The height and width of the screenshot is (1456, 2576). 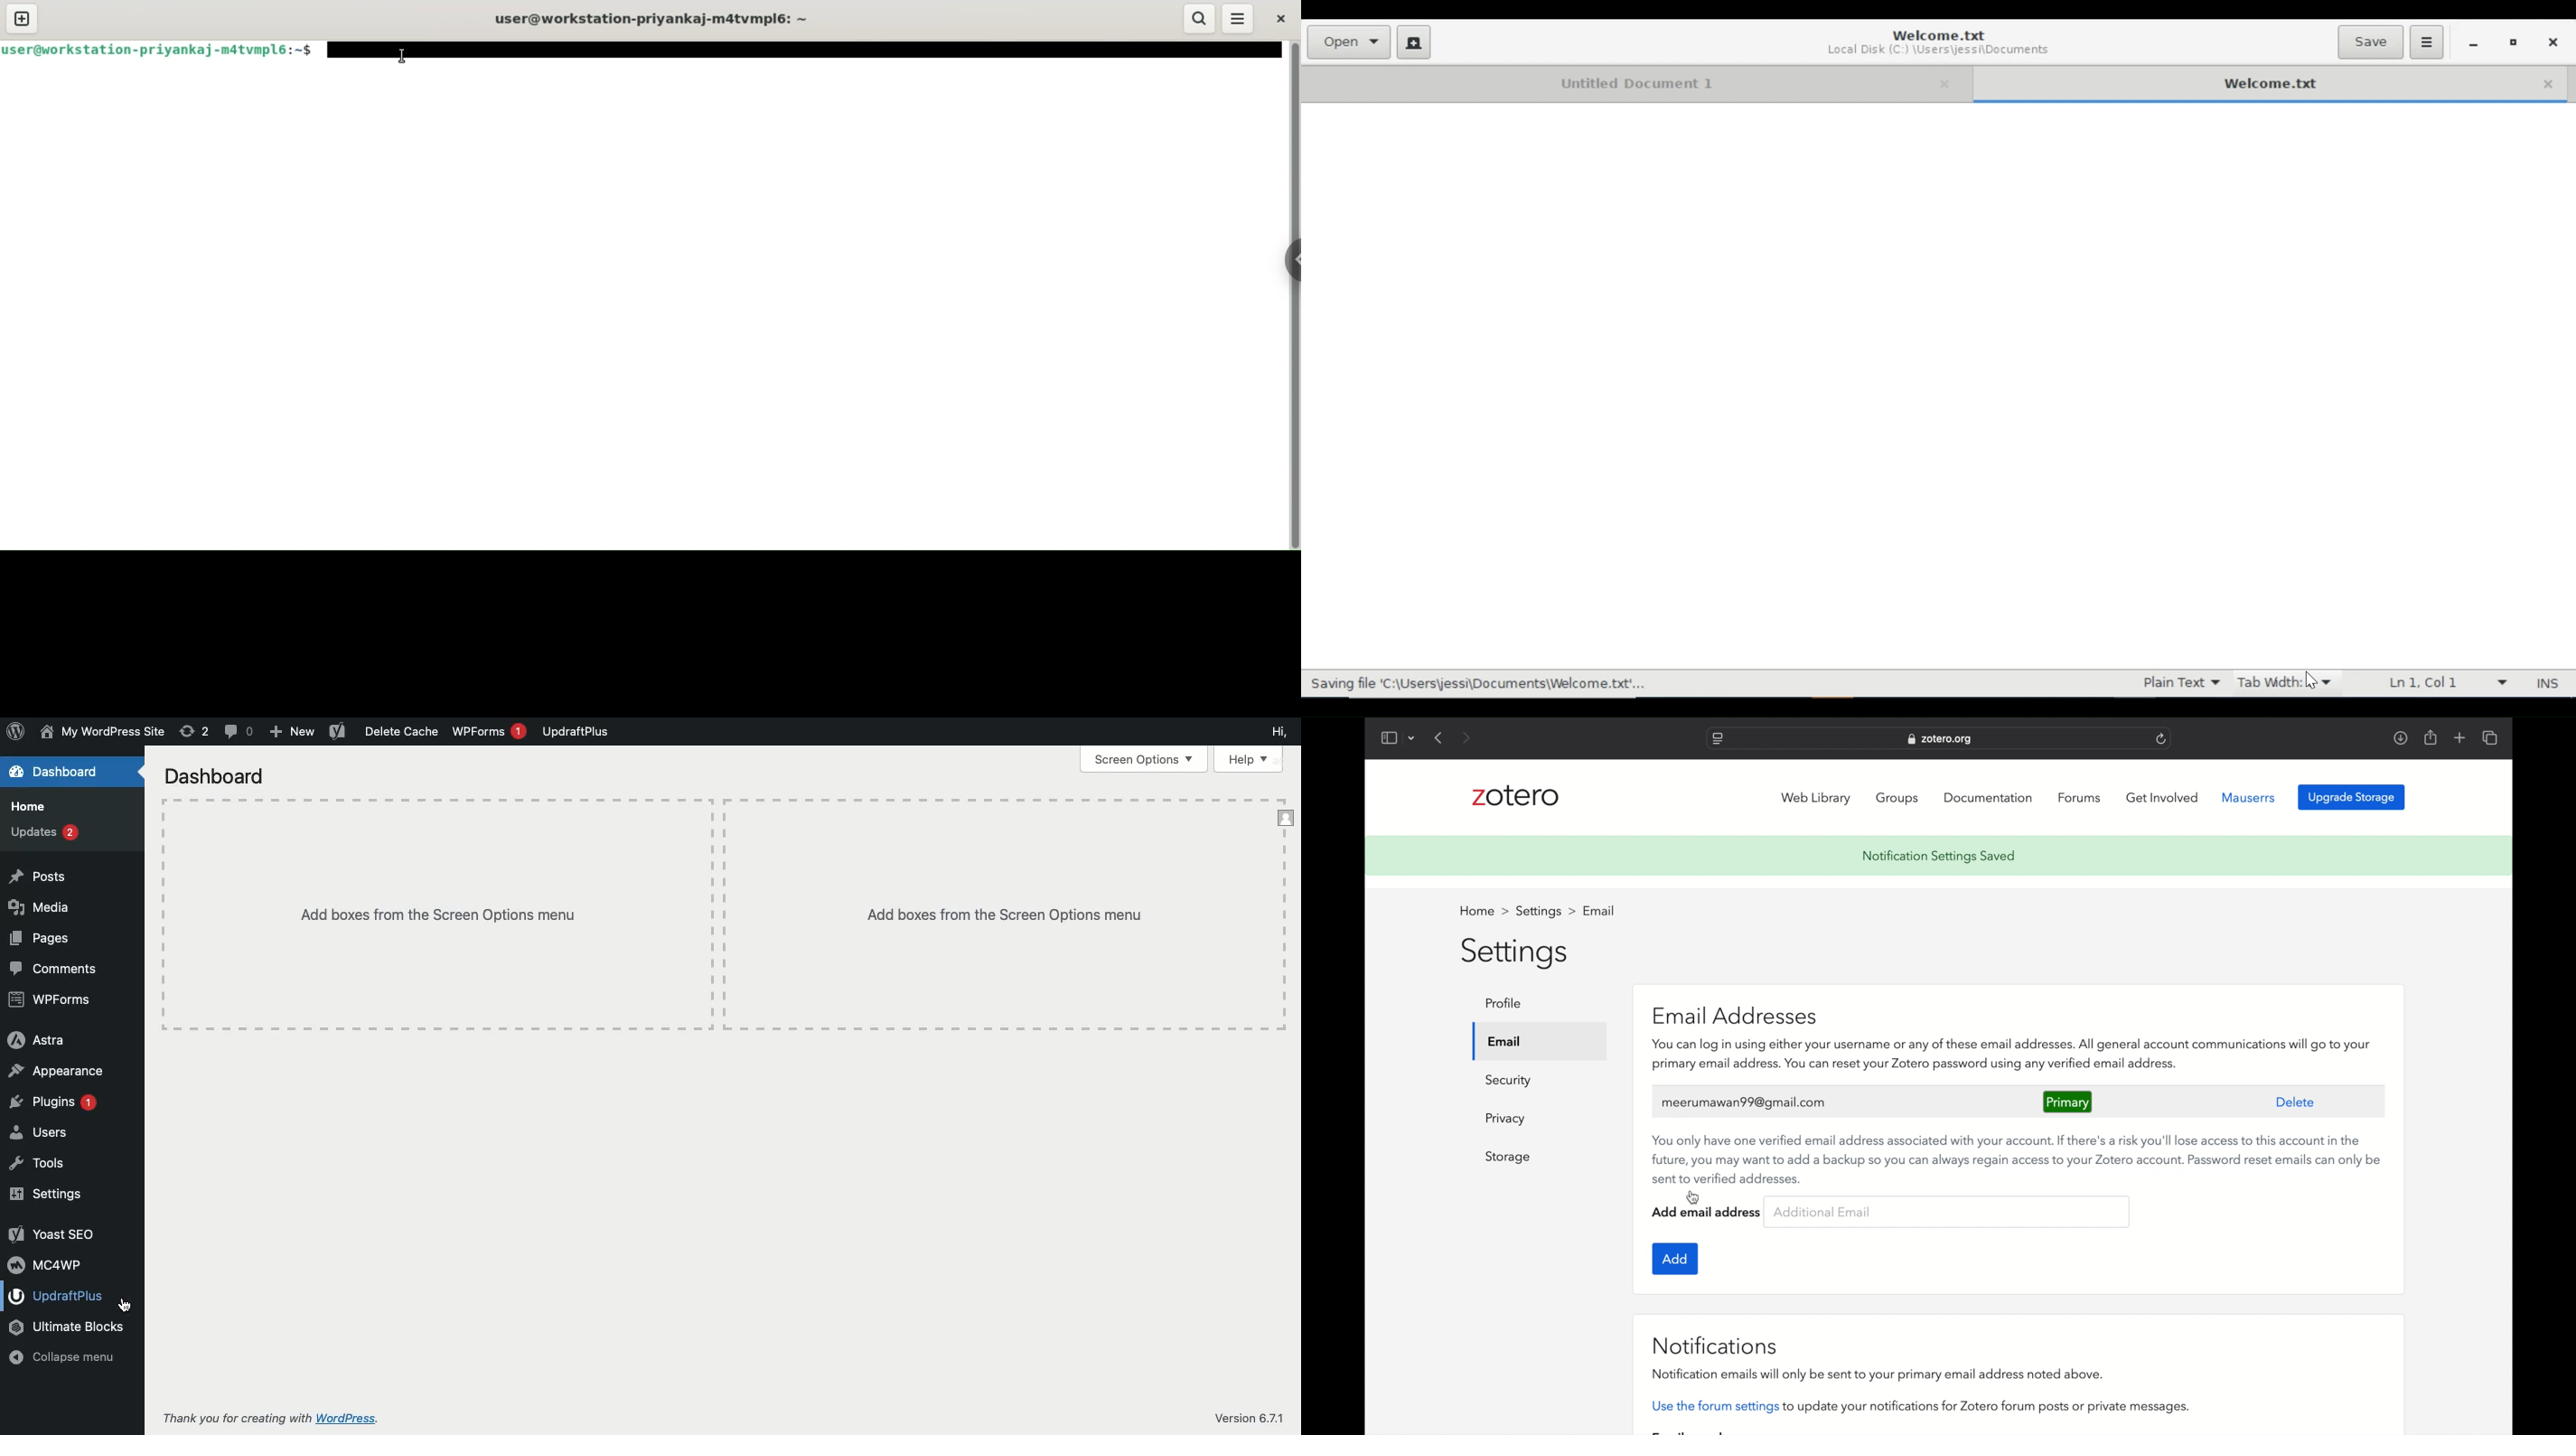 What do you see at coordinates (1707, 1212) in the screenshot?
I see `add email address` at bounding box center [1707, 1212].